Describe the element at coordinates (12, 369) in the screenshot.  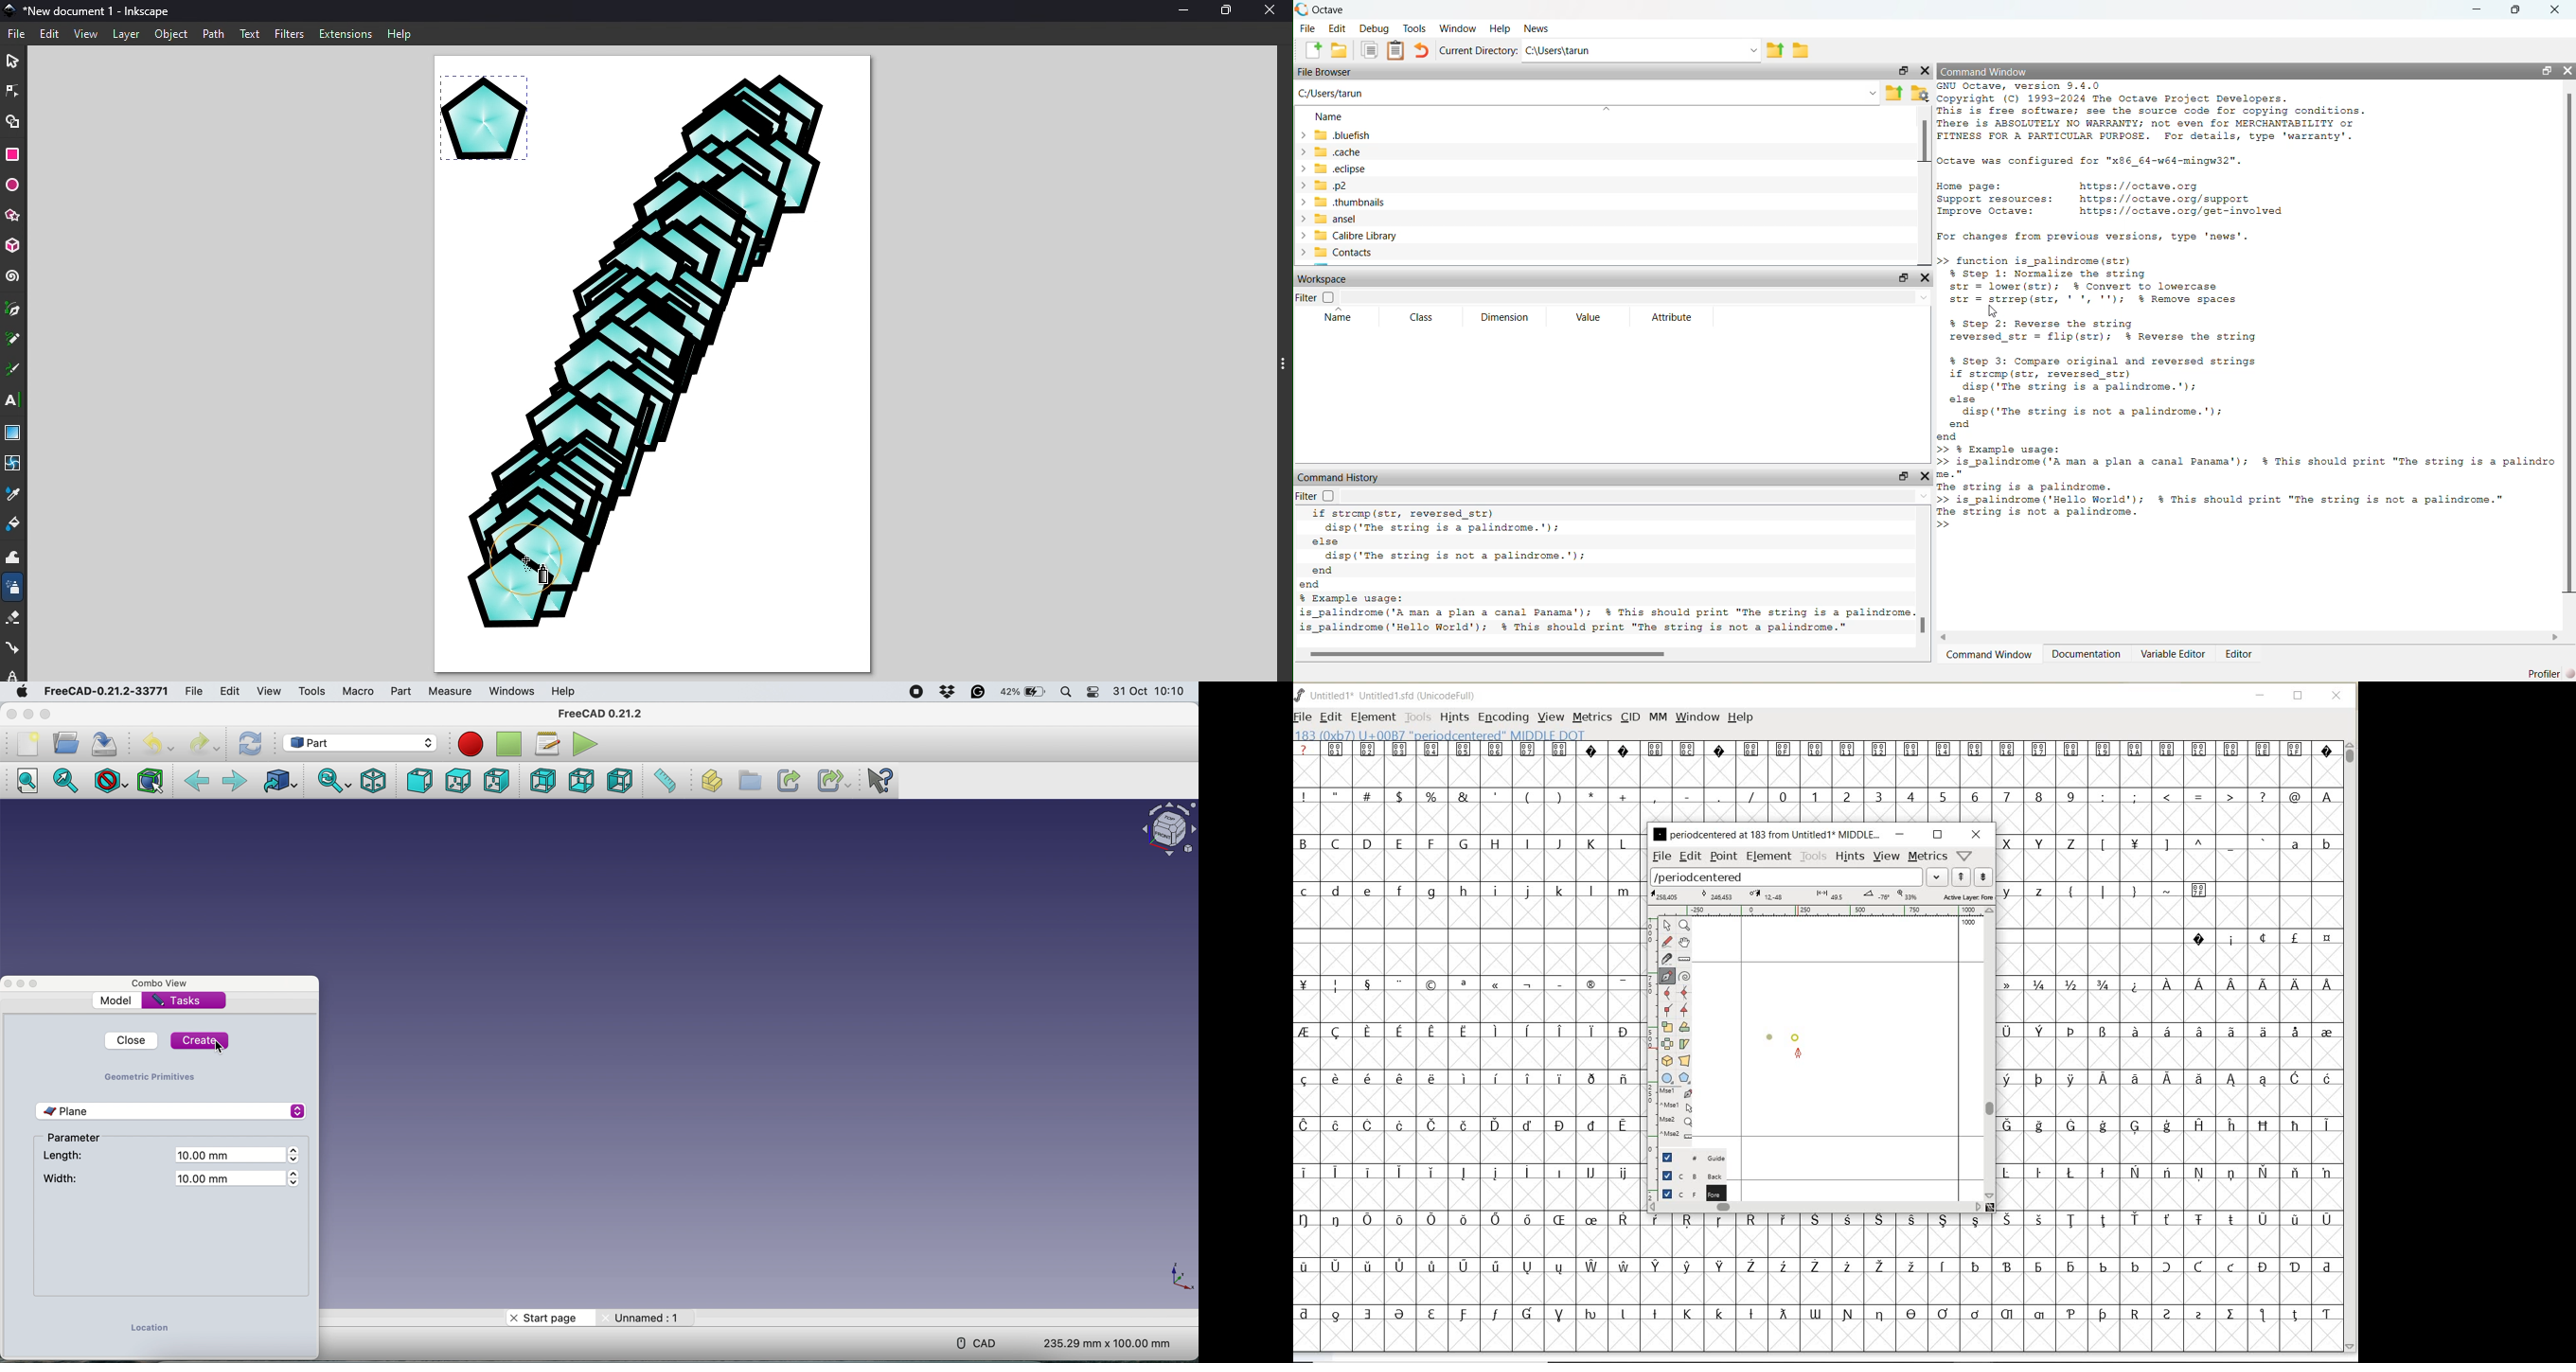
I see `Calligraphy tool` at that location.